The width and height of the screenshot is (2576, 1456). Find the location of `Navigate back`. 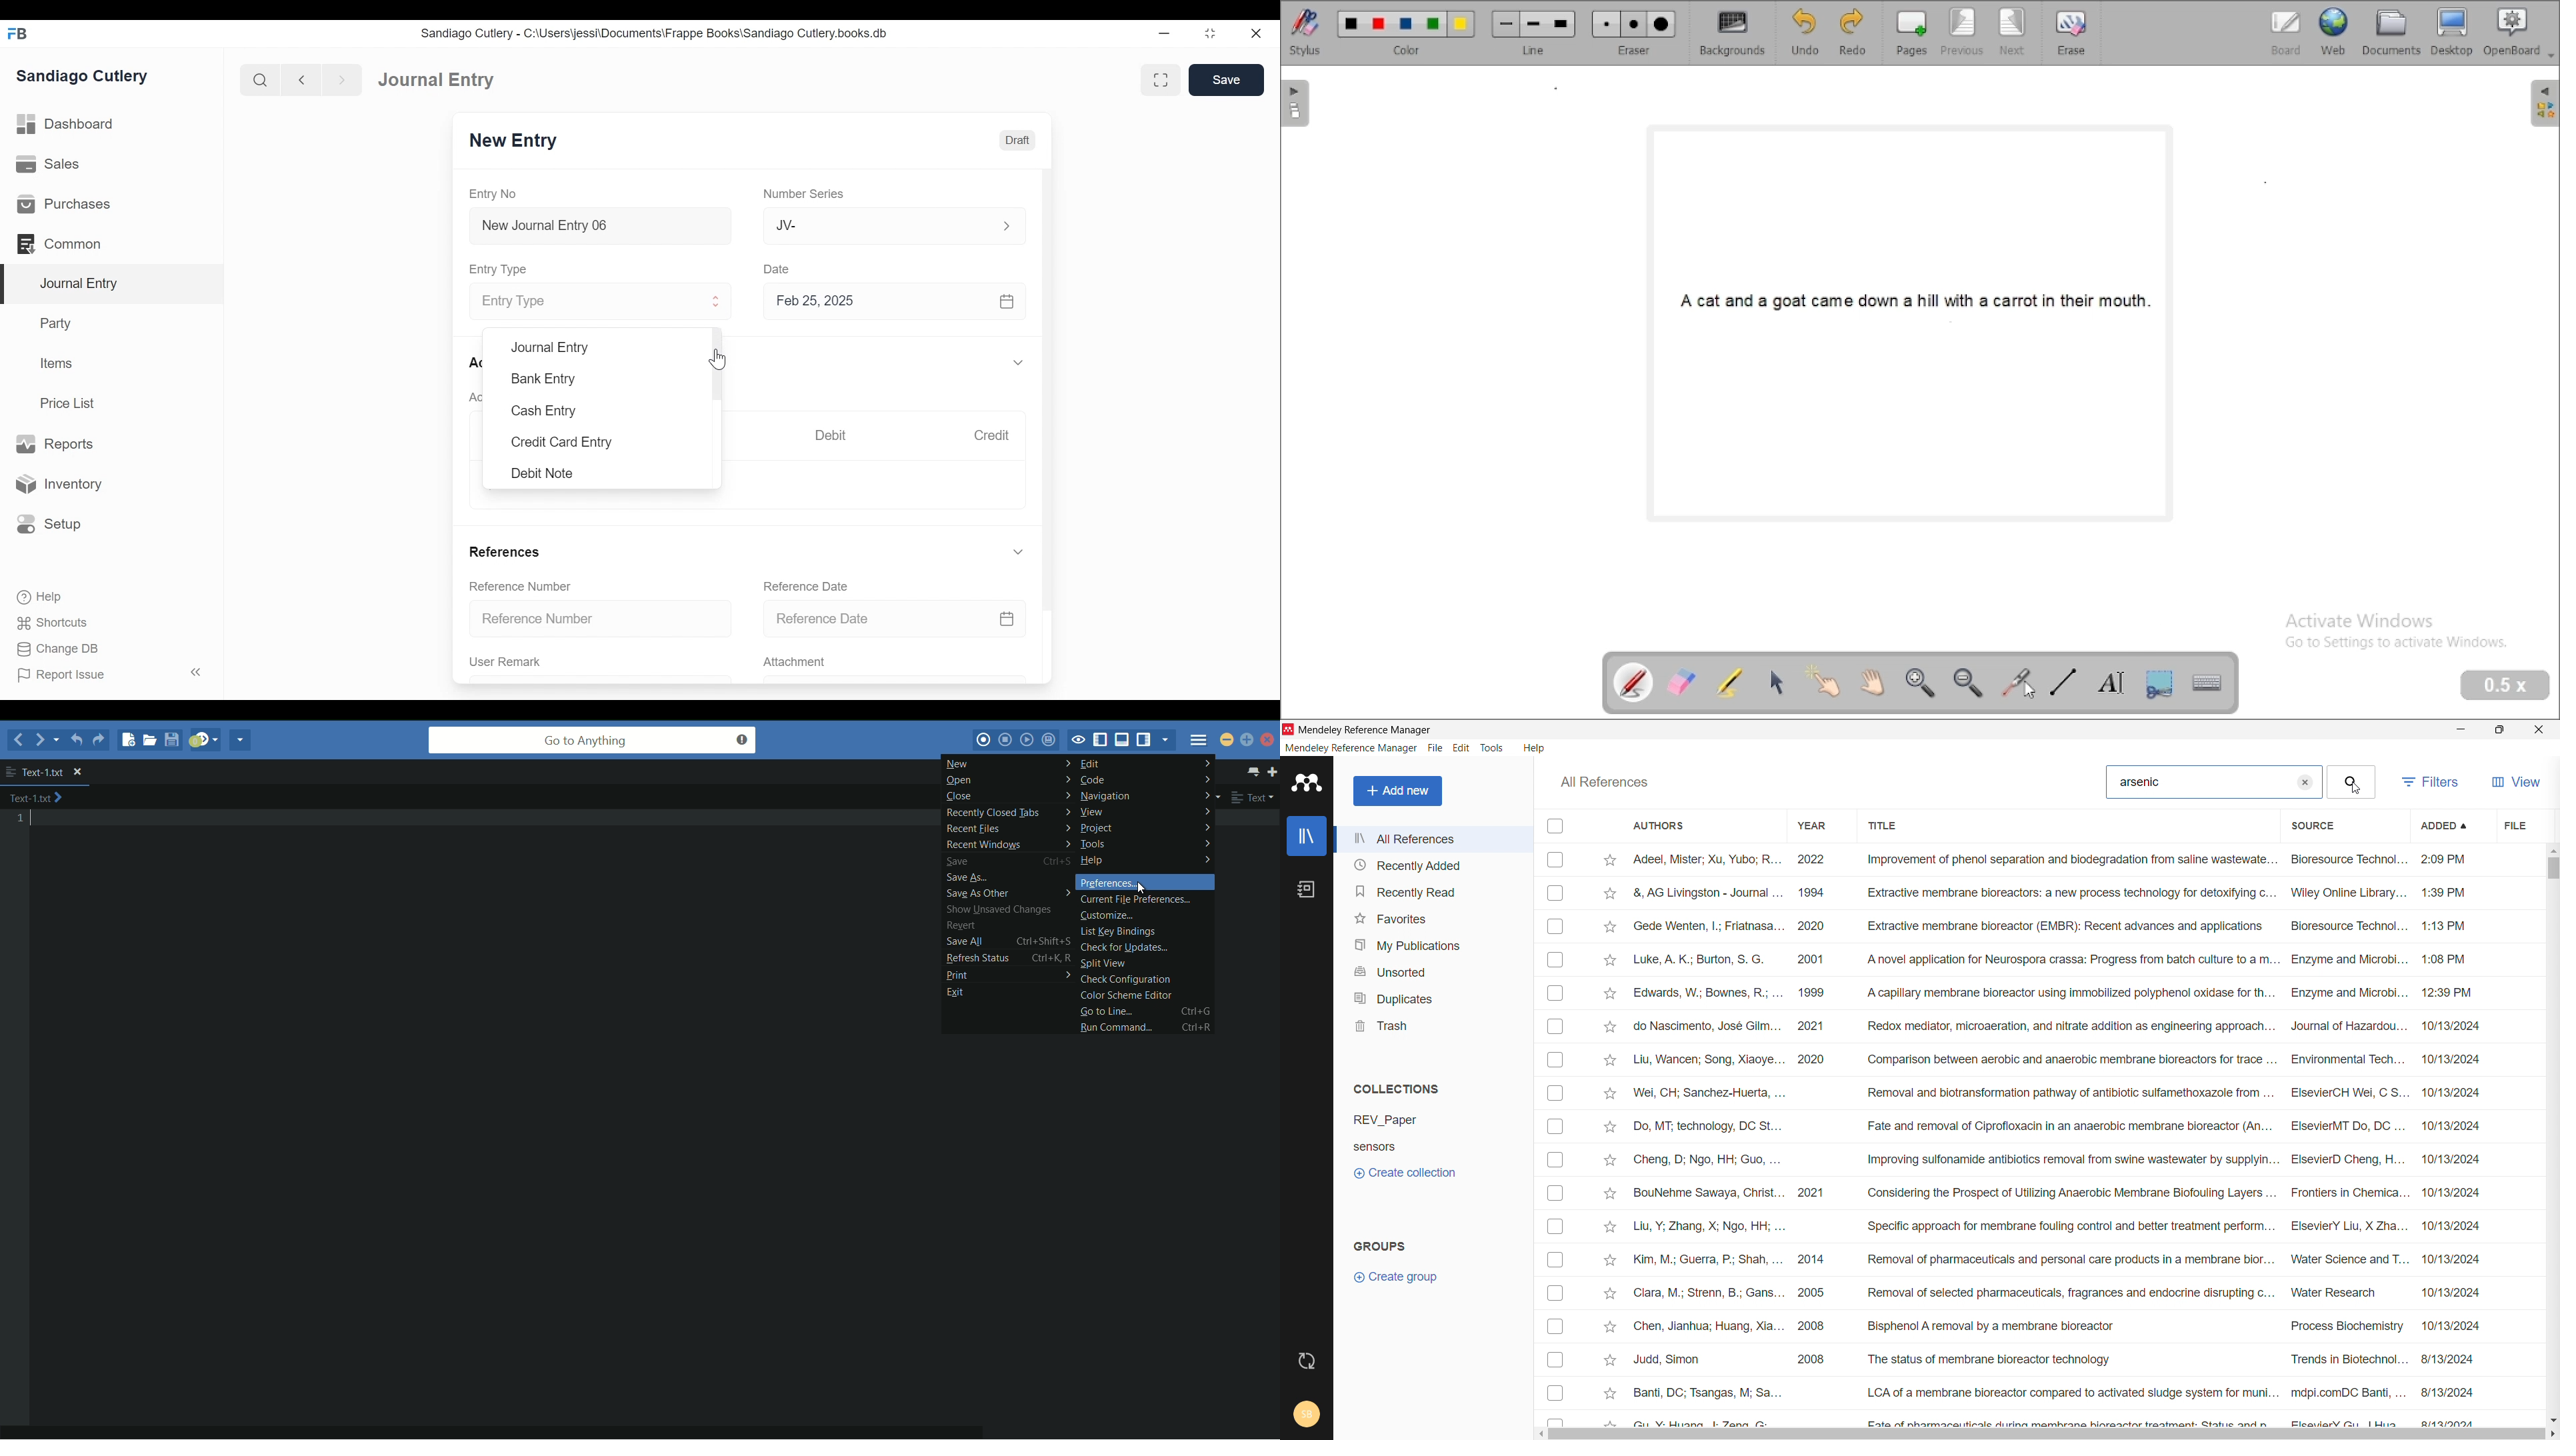

Navigate back is located at coordinates (301, 81).